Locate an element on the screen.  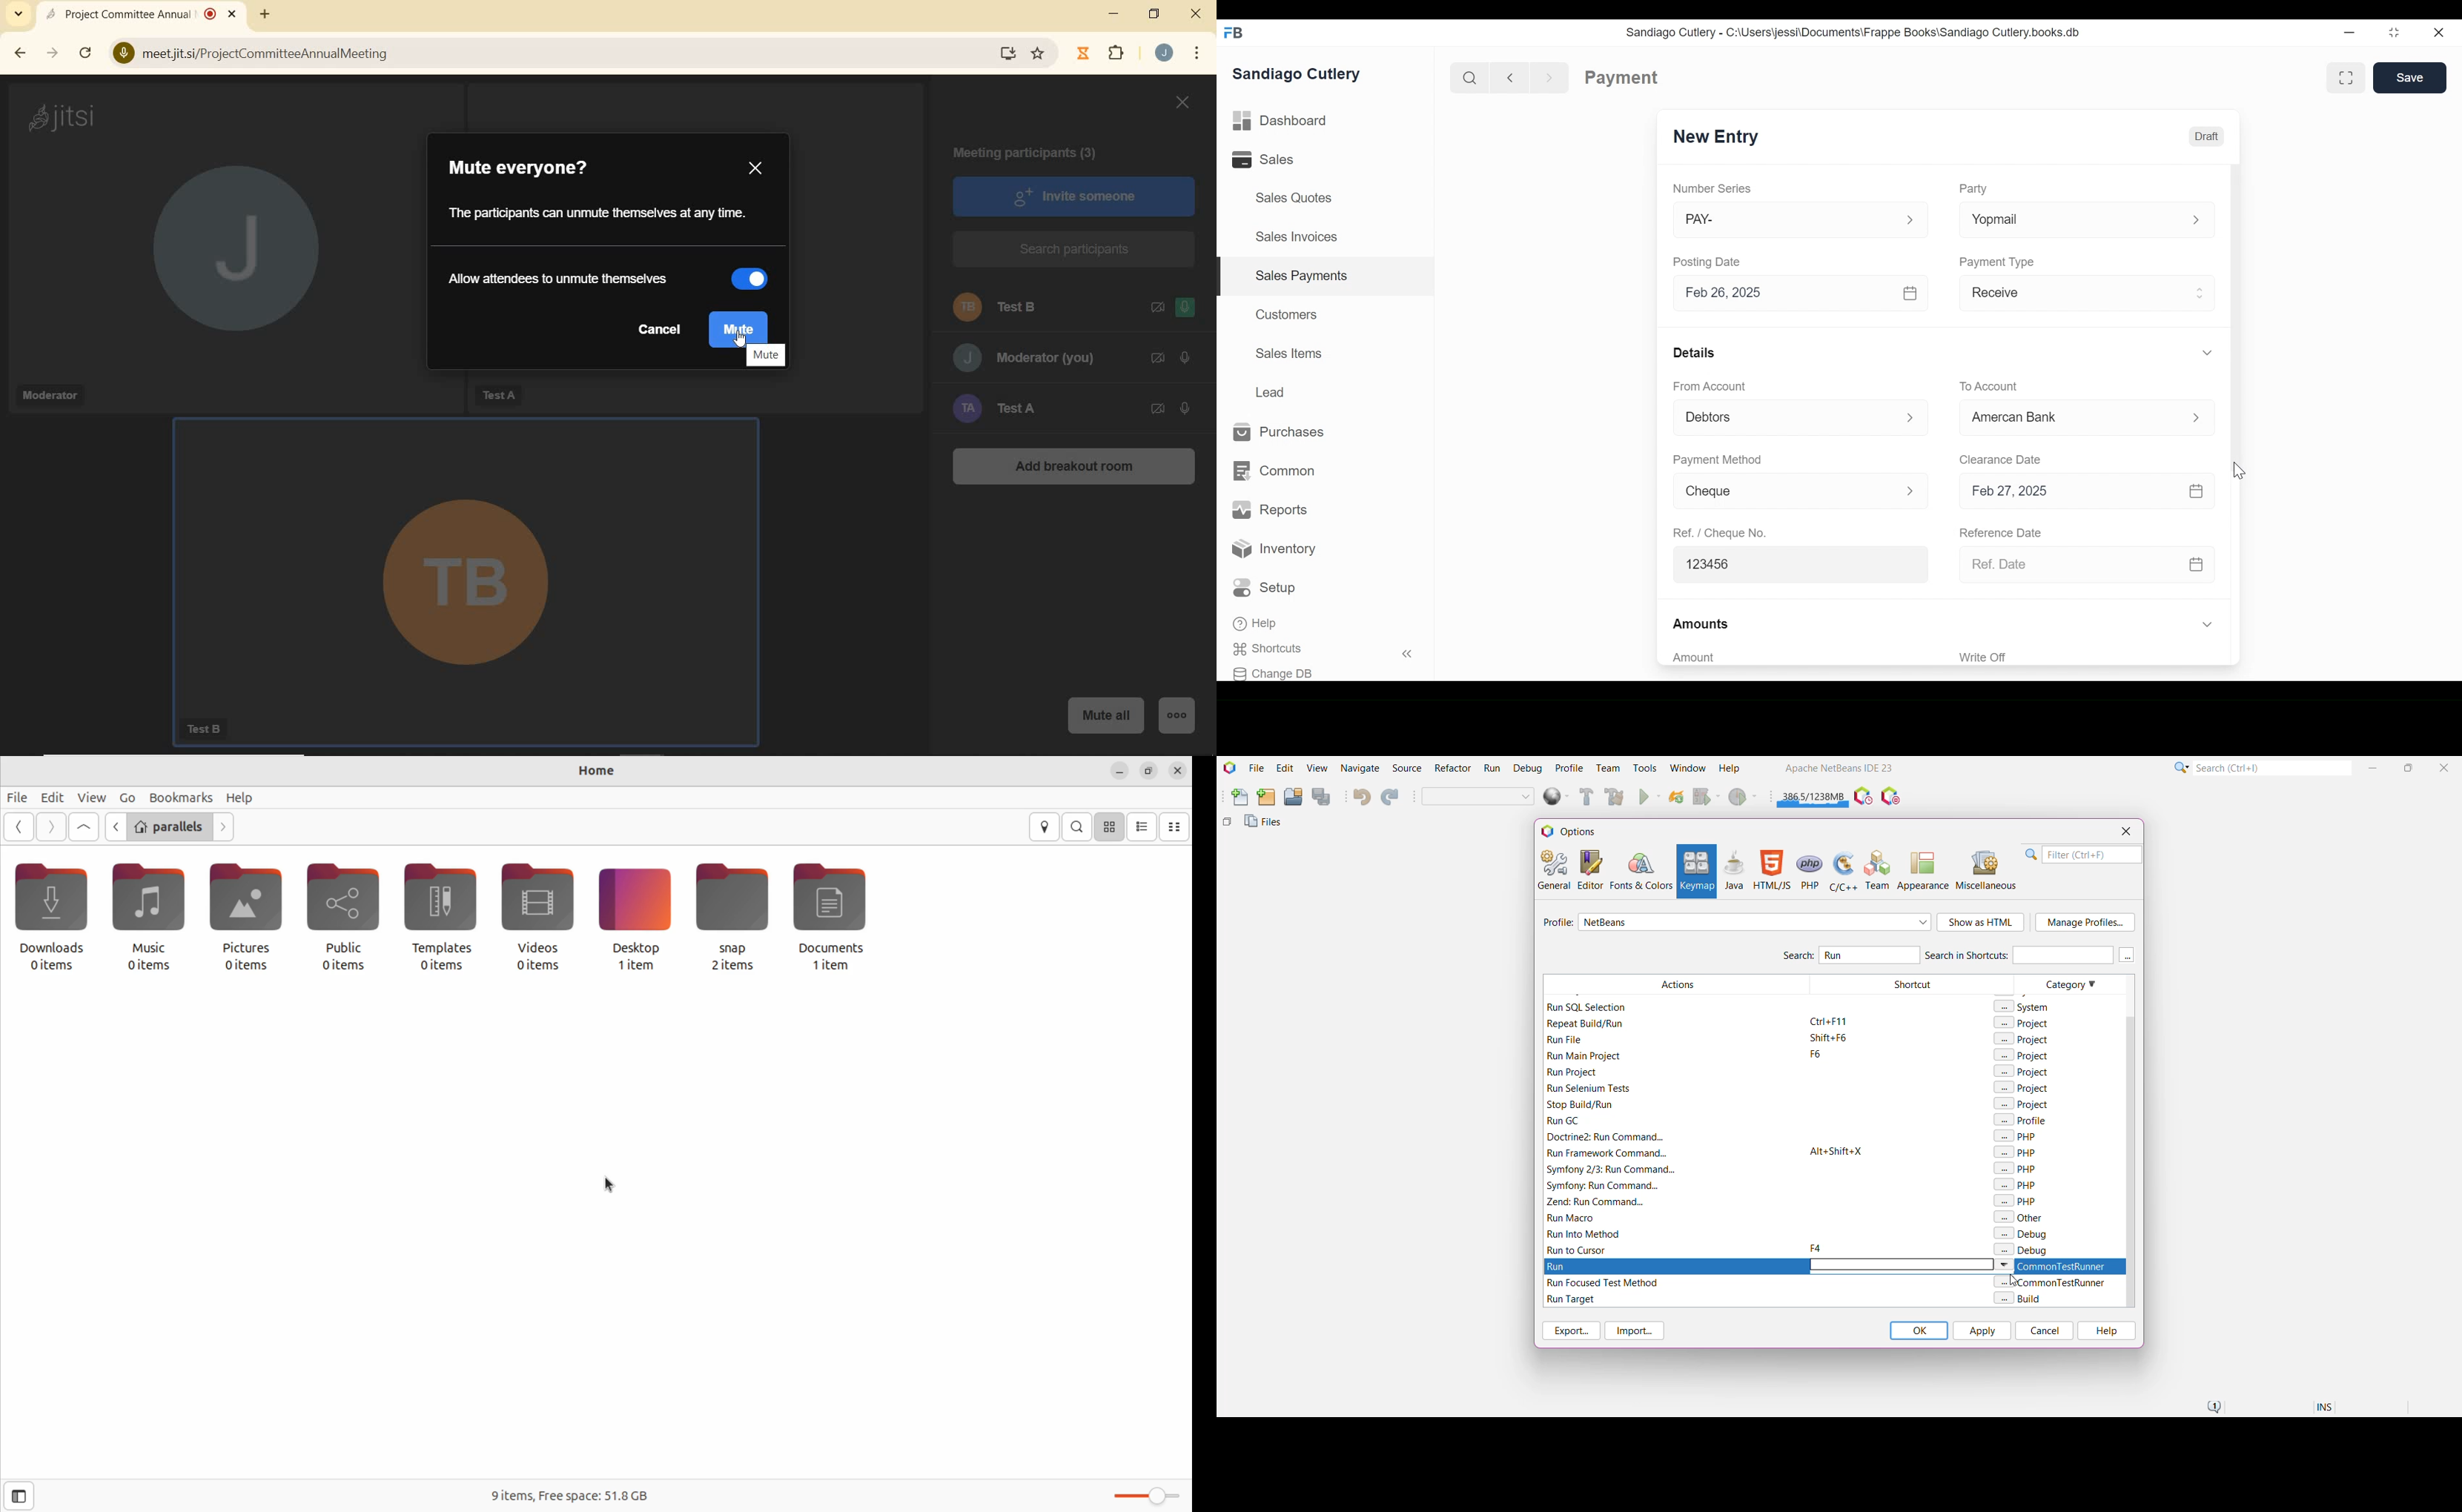
Sandiago Cutlery - C:\Users\jessi\Documents\Frappe Books\Sandiago Cutlery.books.db is located at coordinates (1853, 32).